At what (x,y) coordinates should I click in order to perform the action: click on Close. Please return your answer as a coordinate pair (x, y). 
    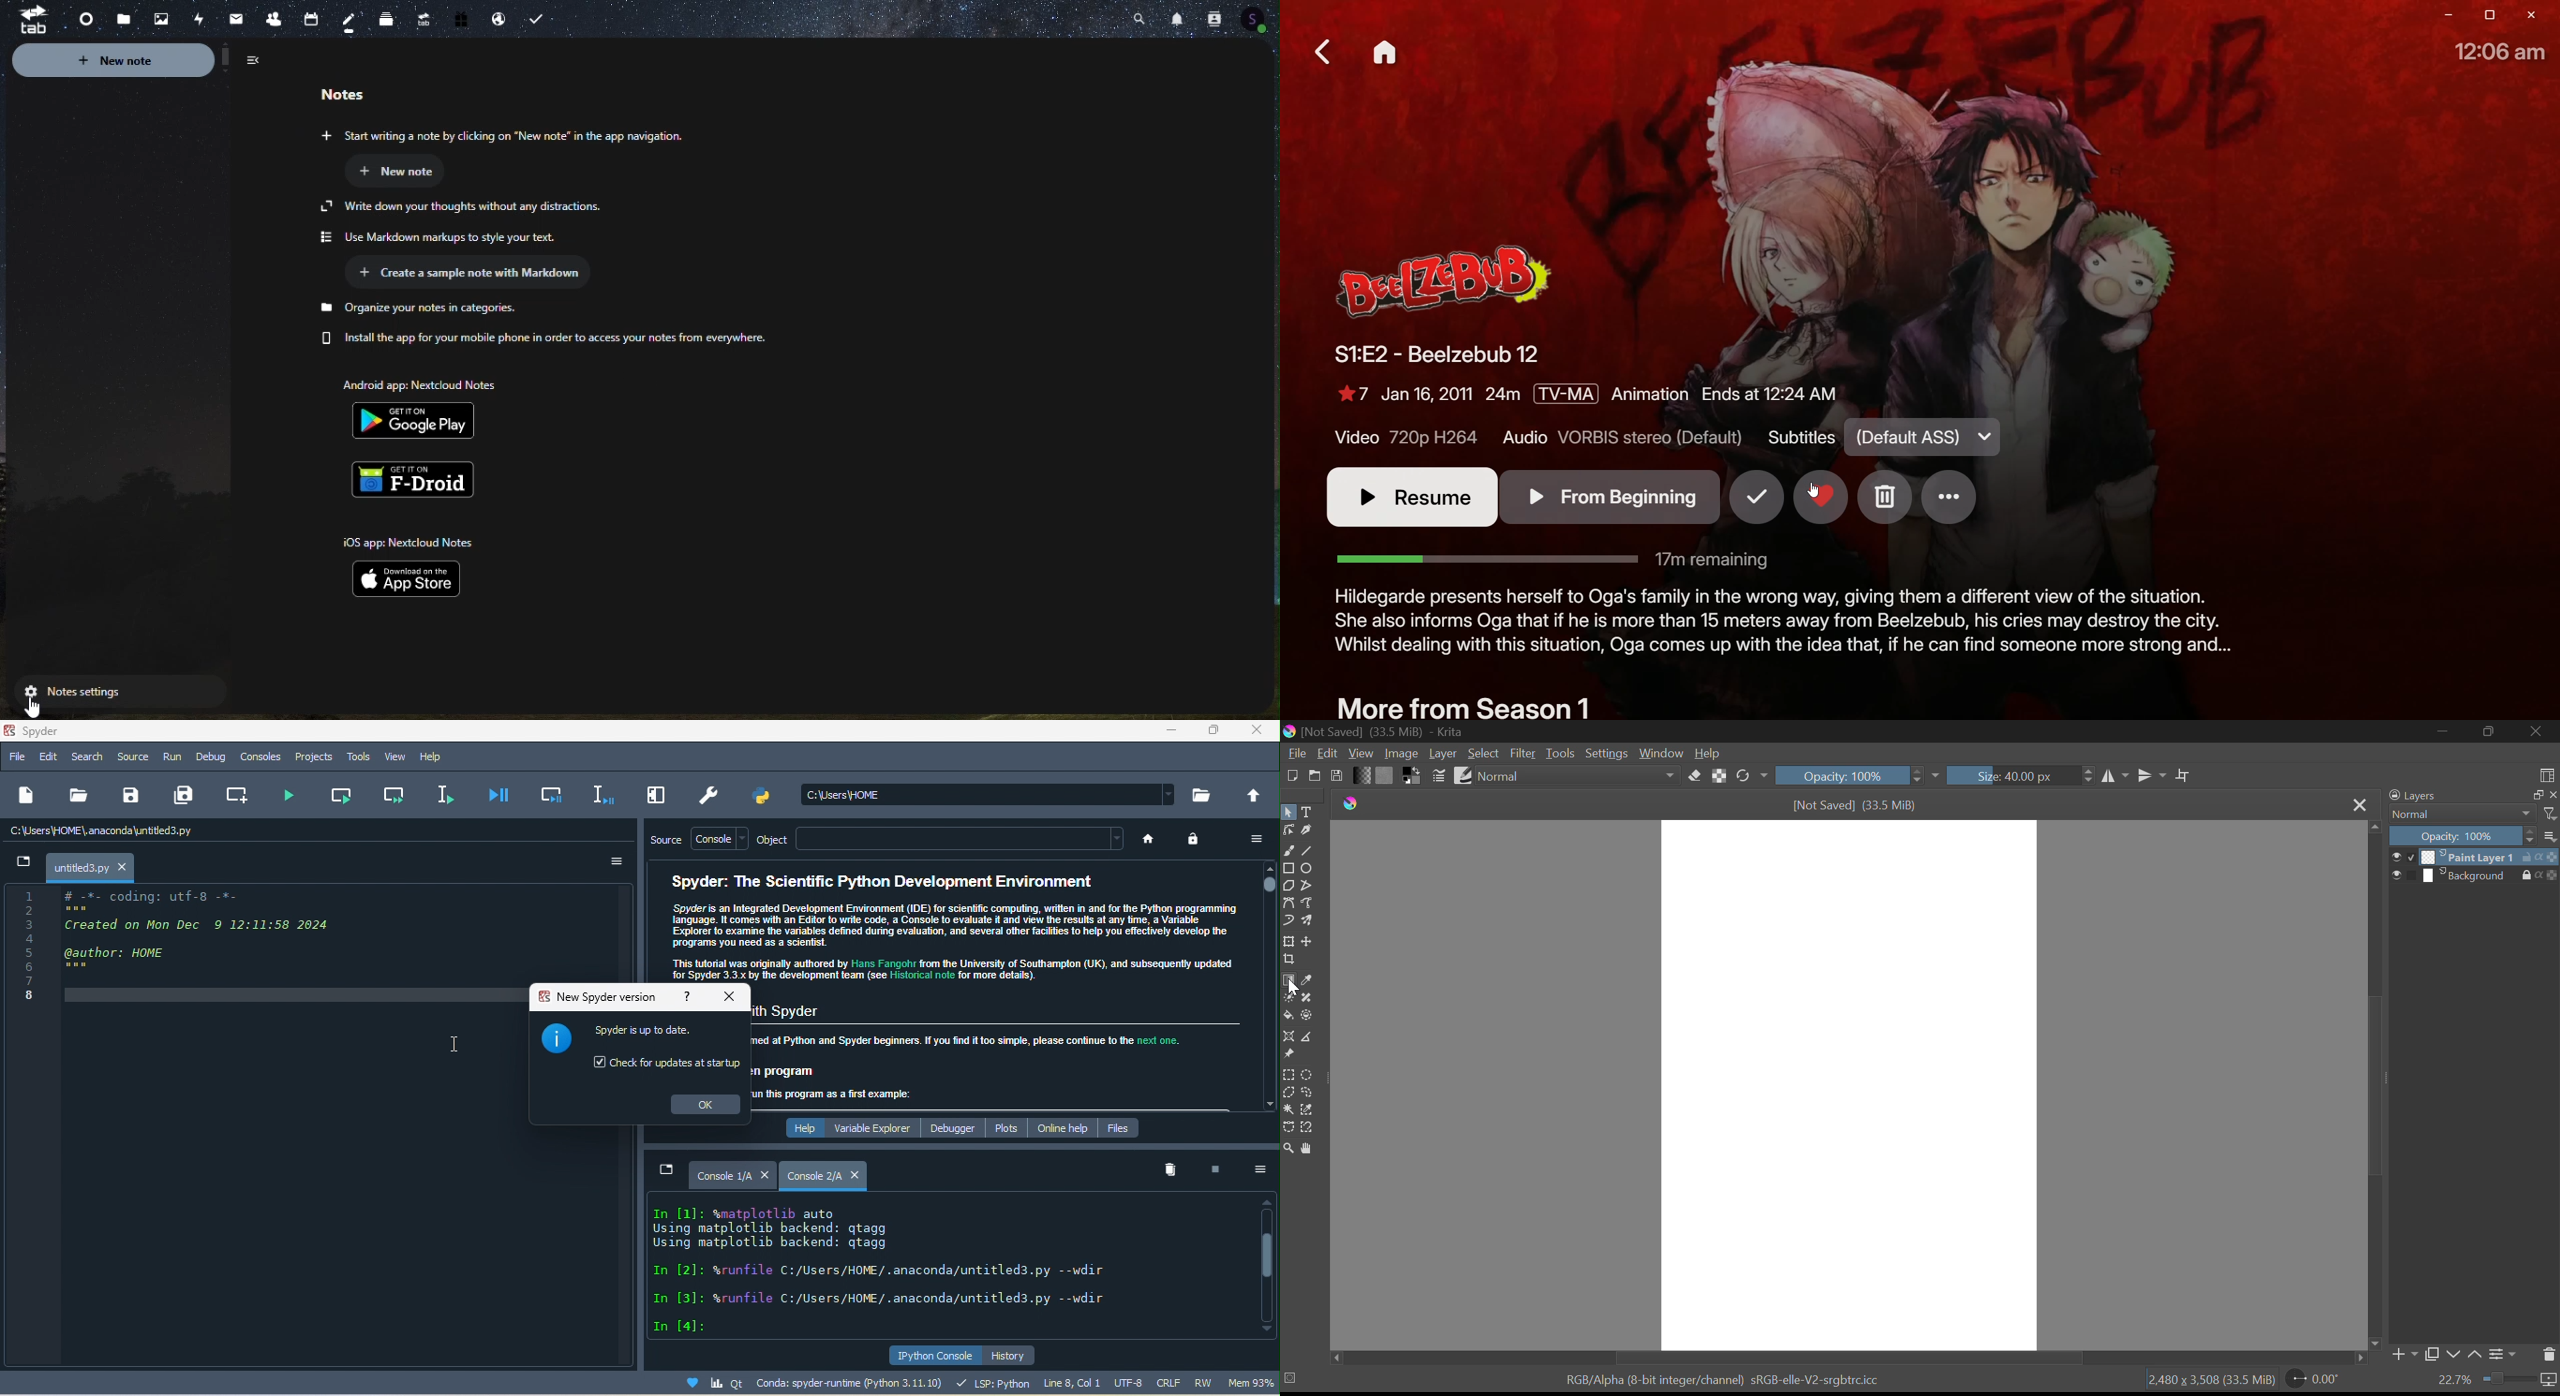
    Looking at the image, I should click on (2359, 805).